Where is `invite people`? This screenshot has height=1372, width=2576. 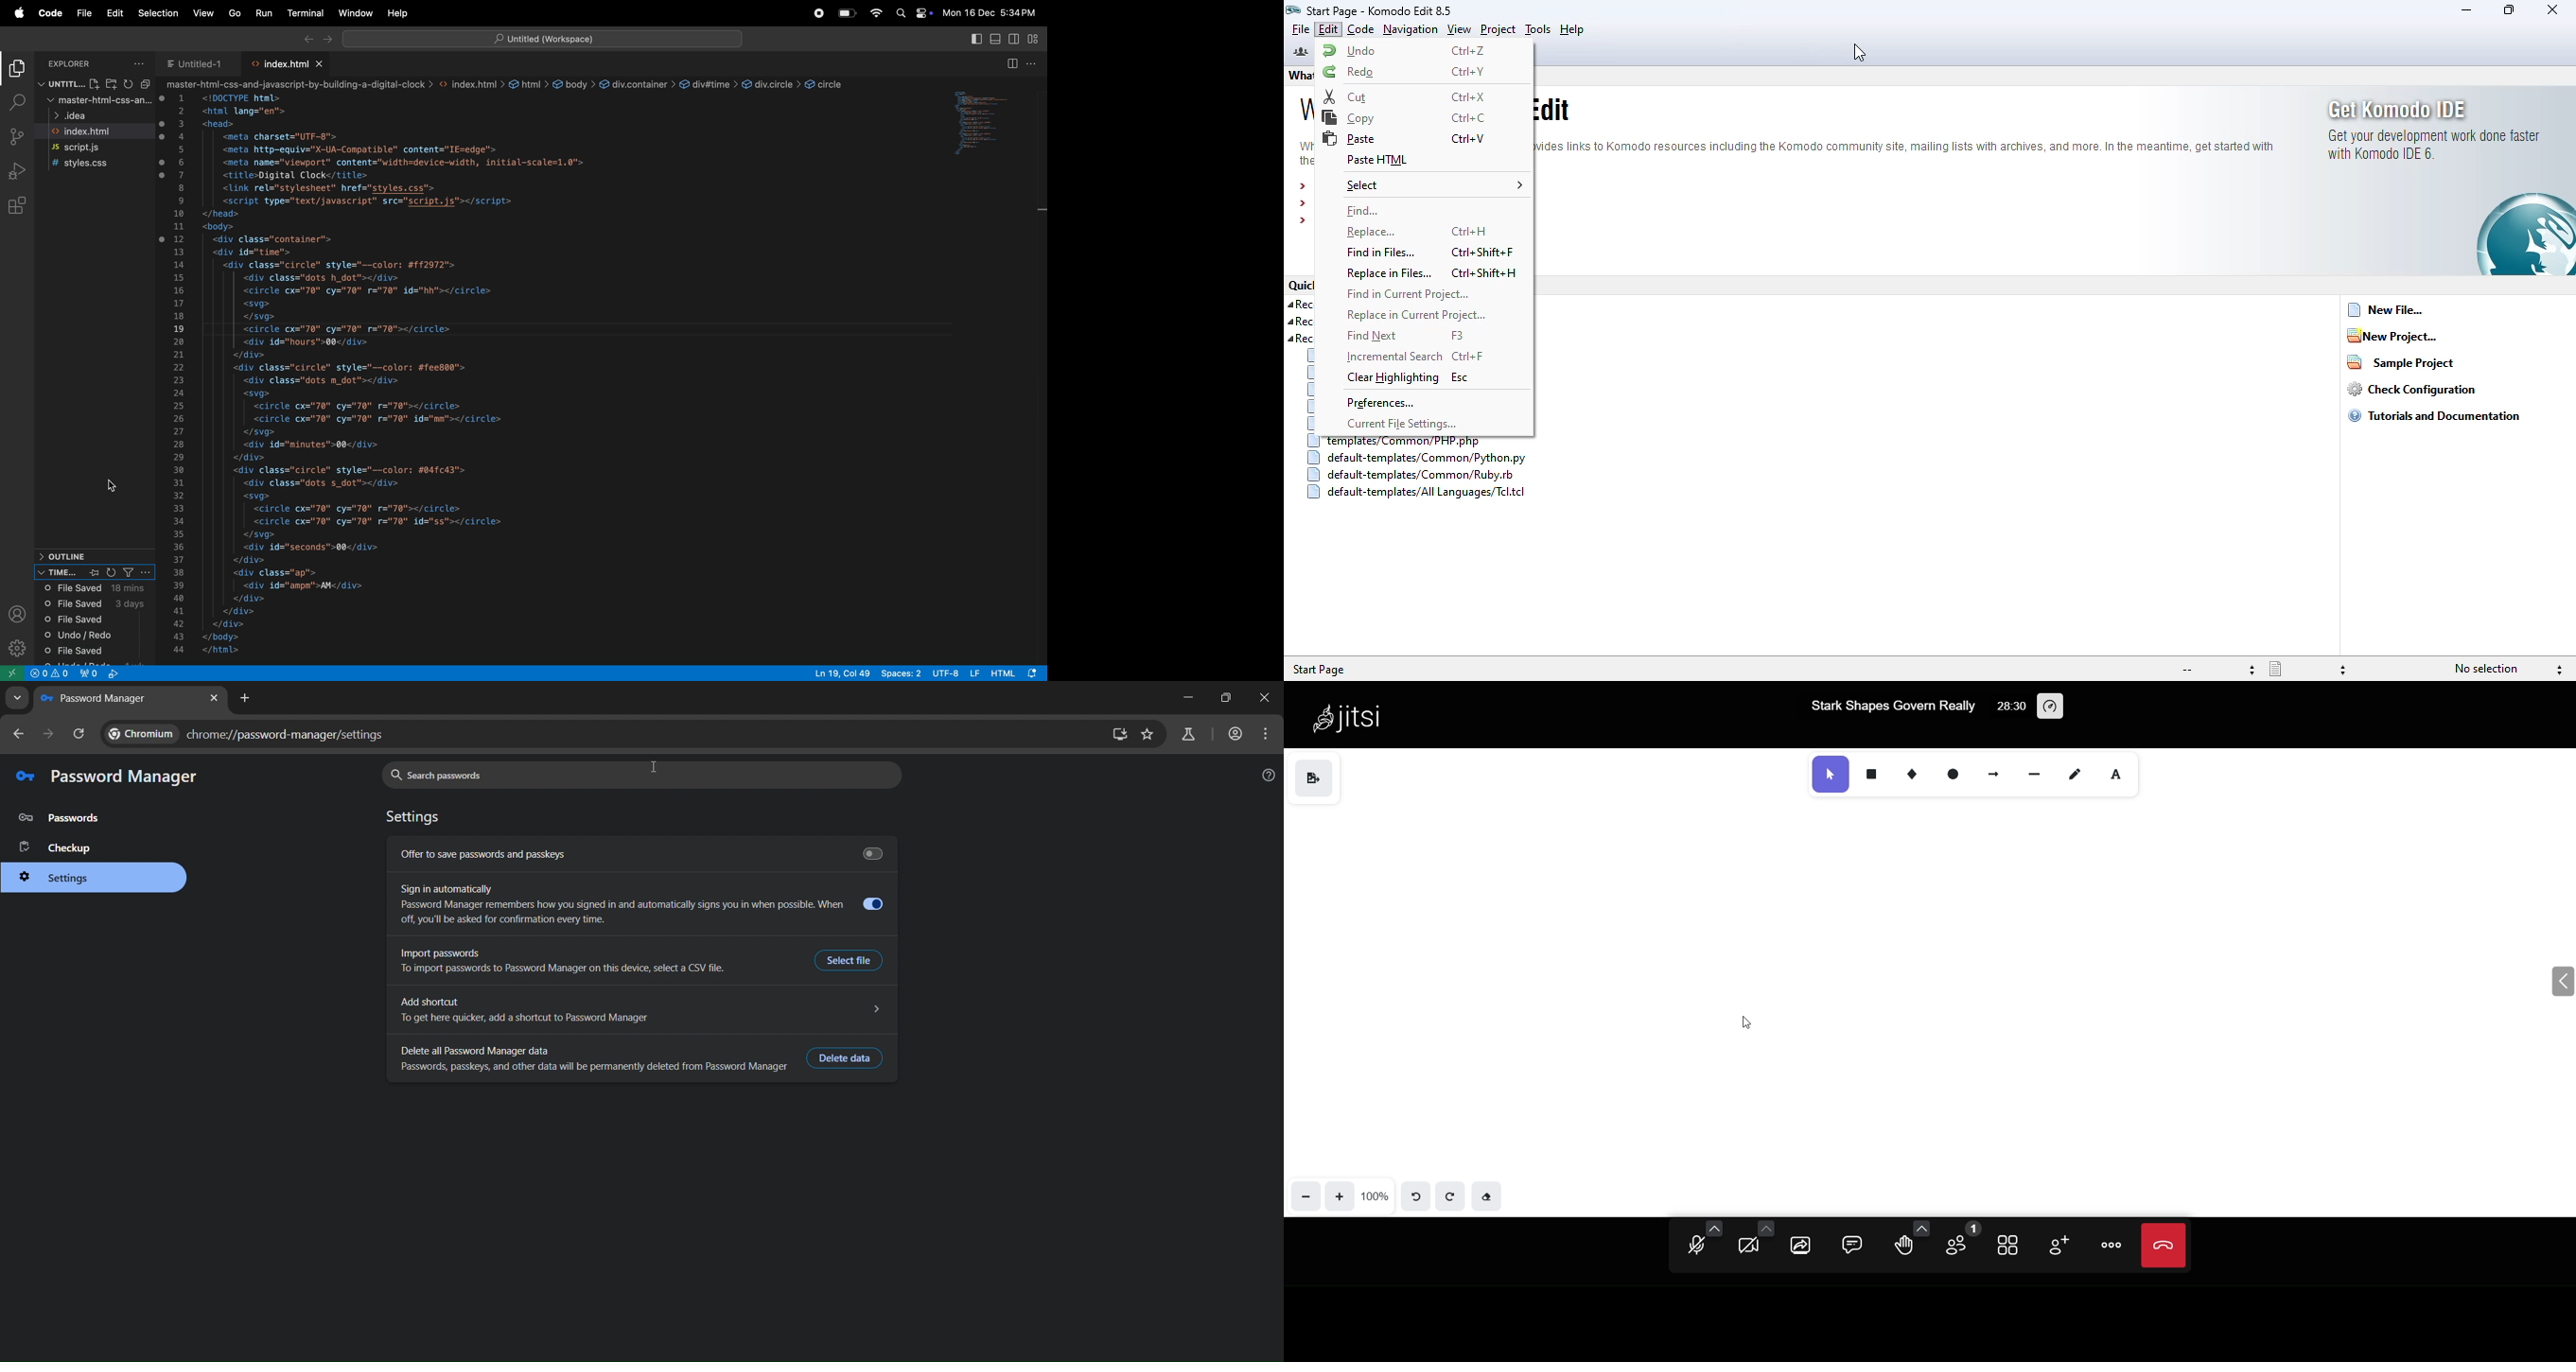
invite people is located at coordinates (2059, 1245).